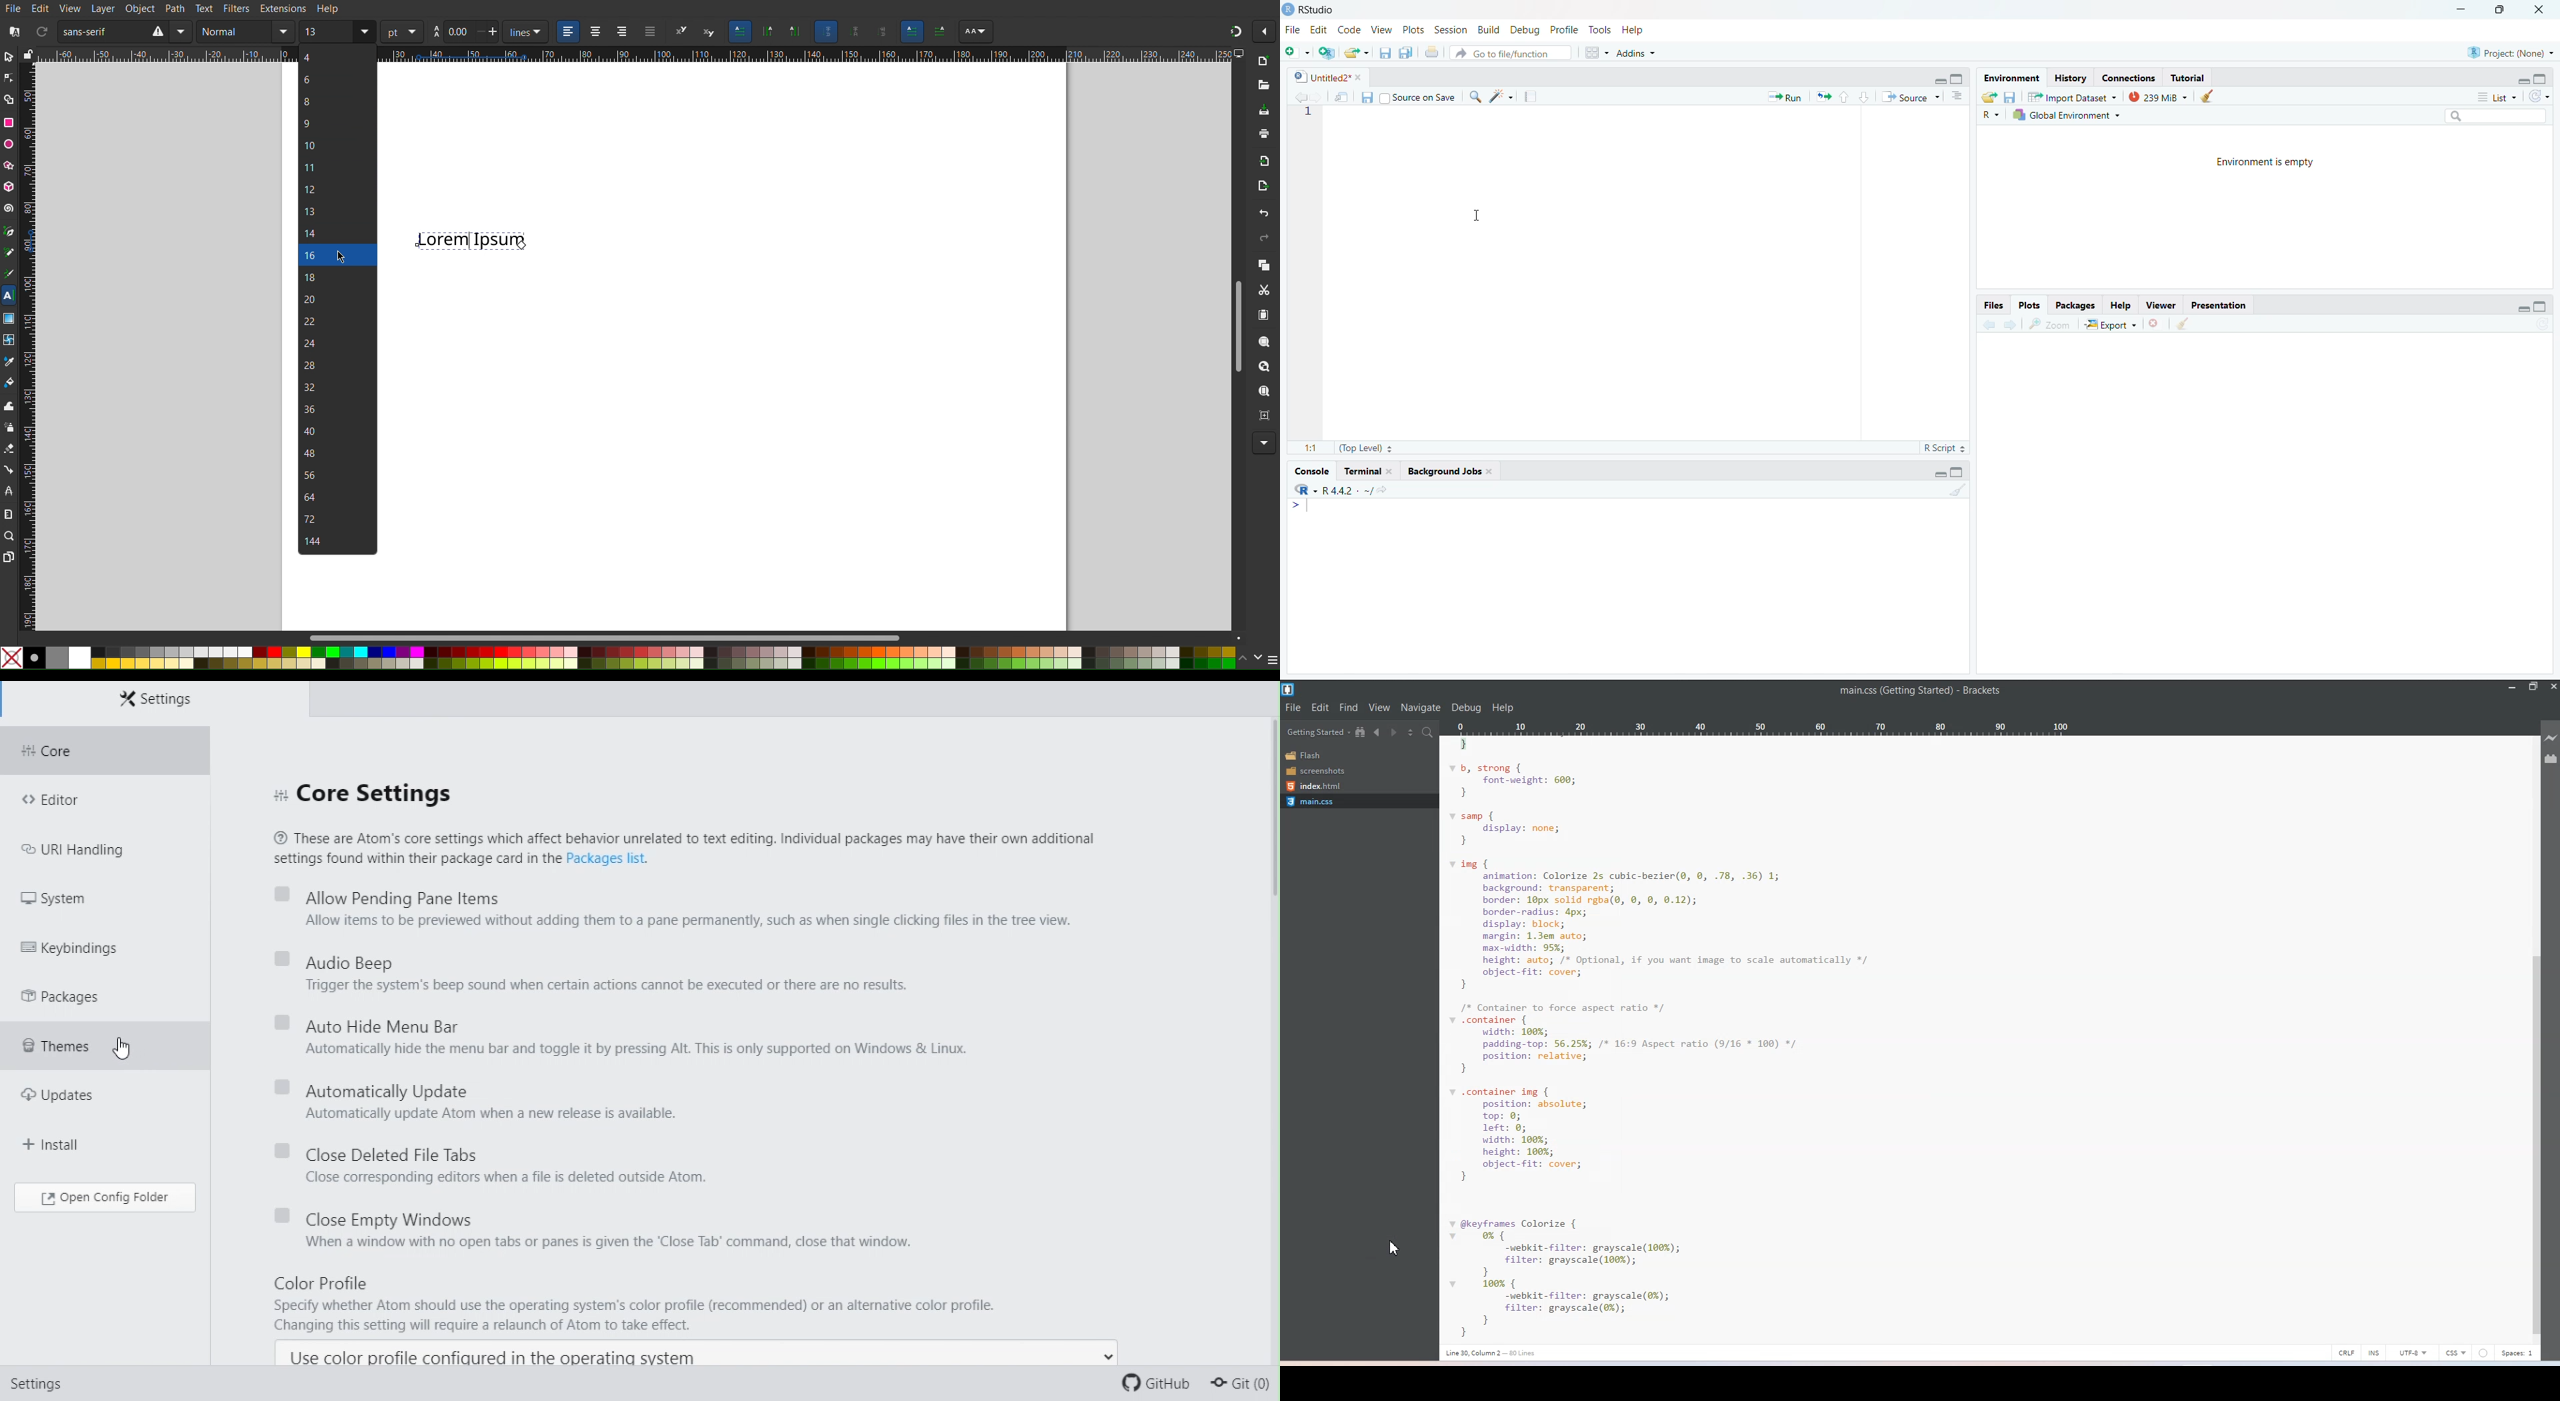 The image size is (2576, 1428). Describe the element at coordinates (1501, 1352) in the screenshot. I see `Line 30, Column 2 -40 Lines` at that location.